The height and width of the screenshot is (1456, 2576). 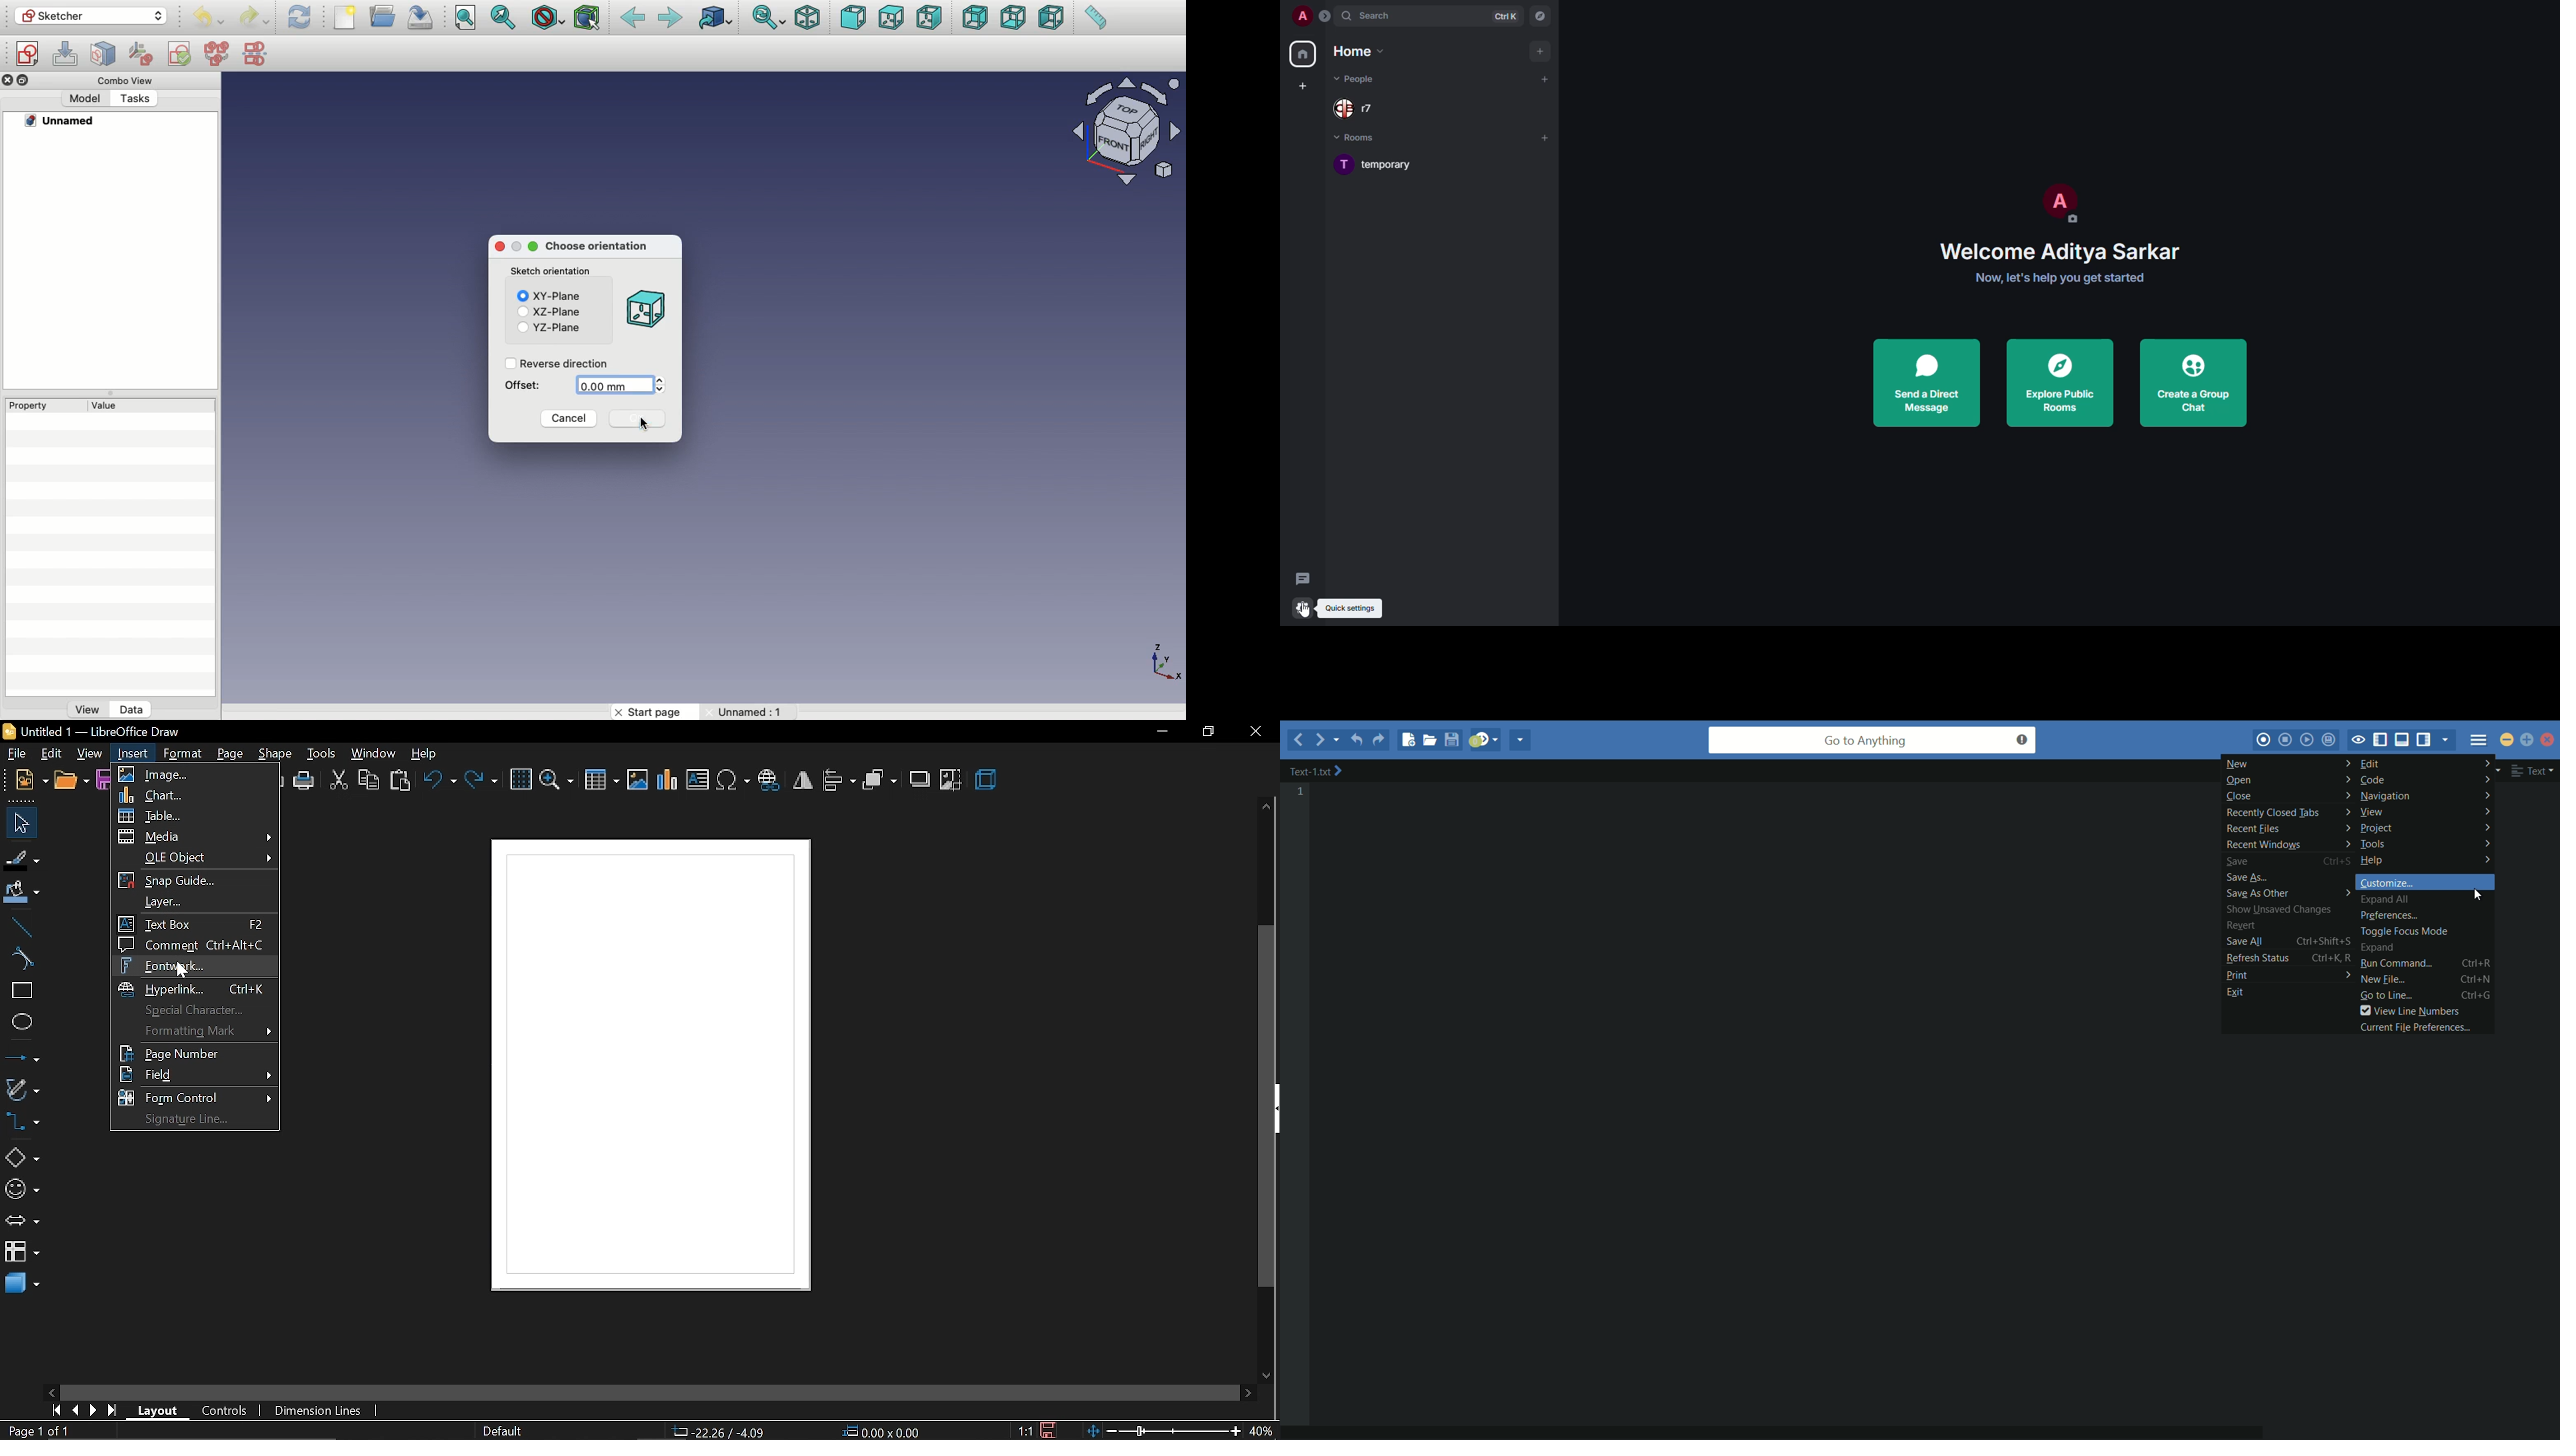 I want to click on snap guide, so click(x=195, y=880).